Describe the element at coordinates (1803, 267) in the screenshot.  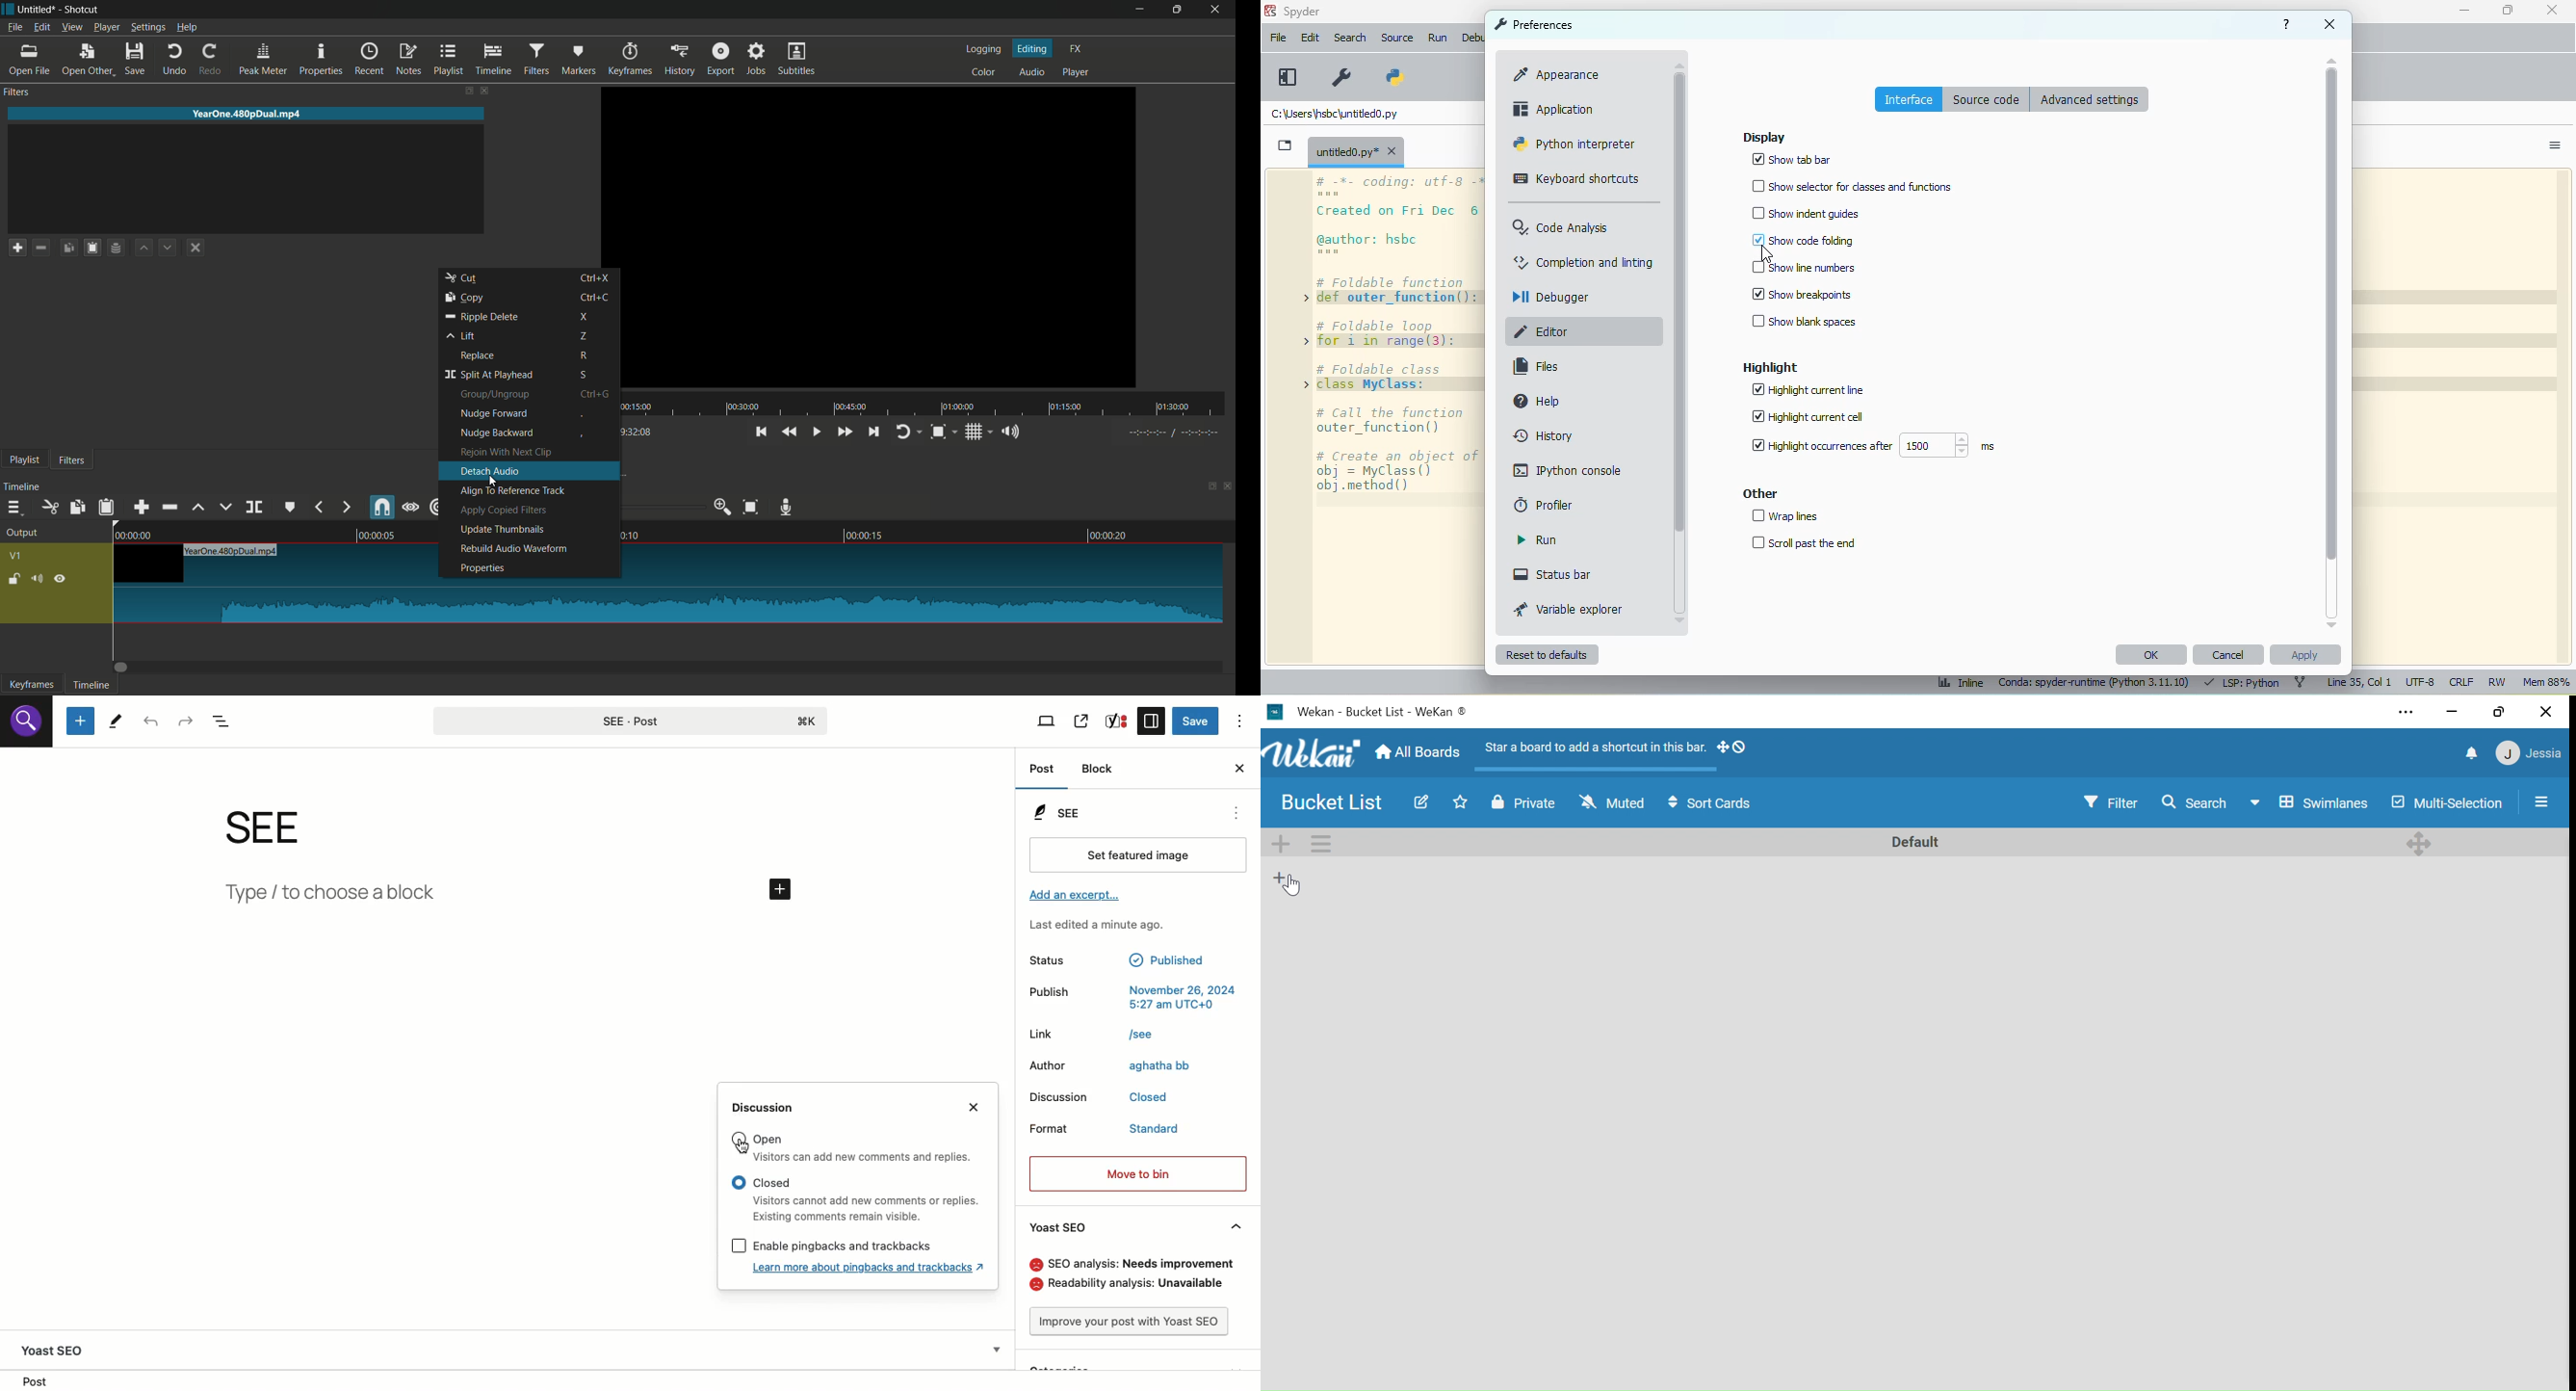
I see `show line numbers` at that location.